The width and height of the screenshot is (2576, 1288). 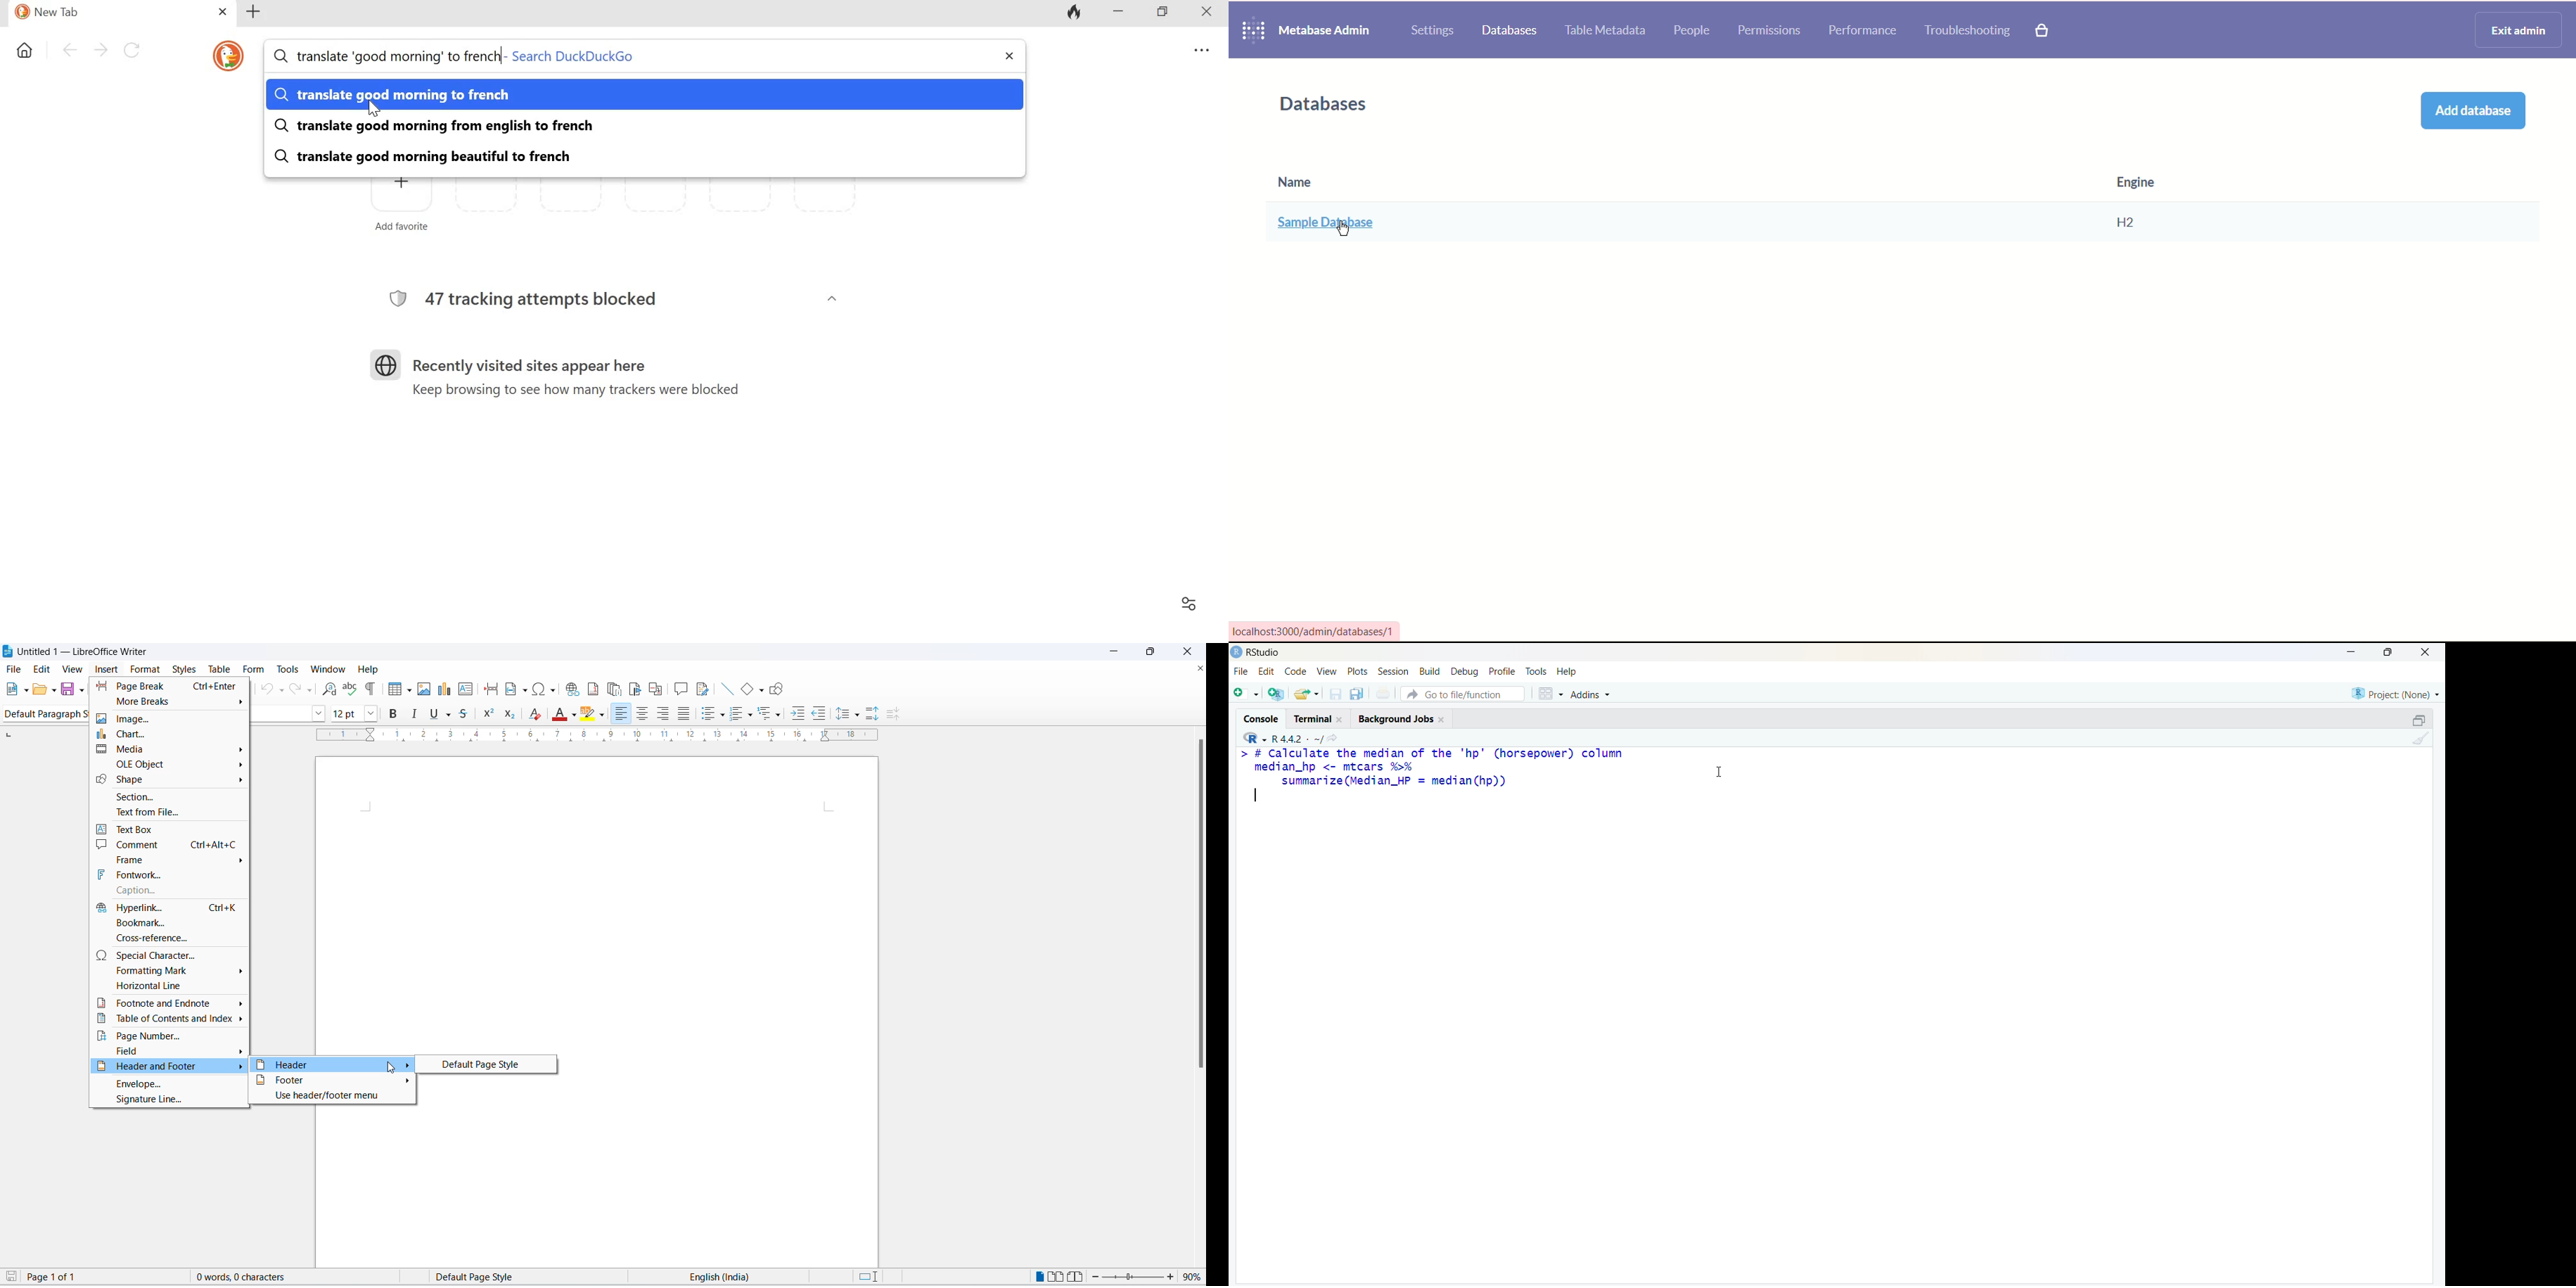 I want to click on text box, so click(x=168, y=827).